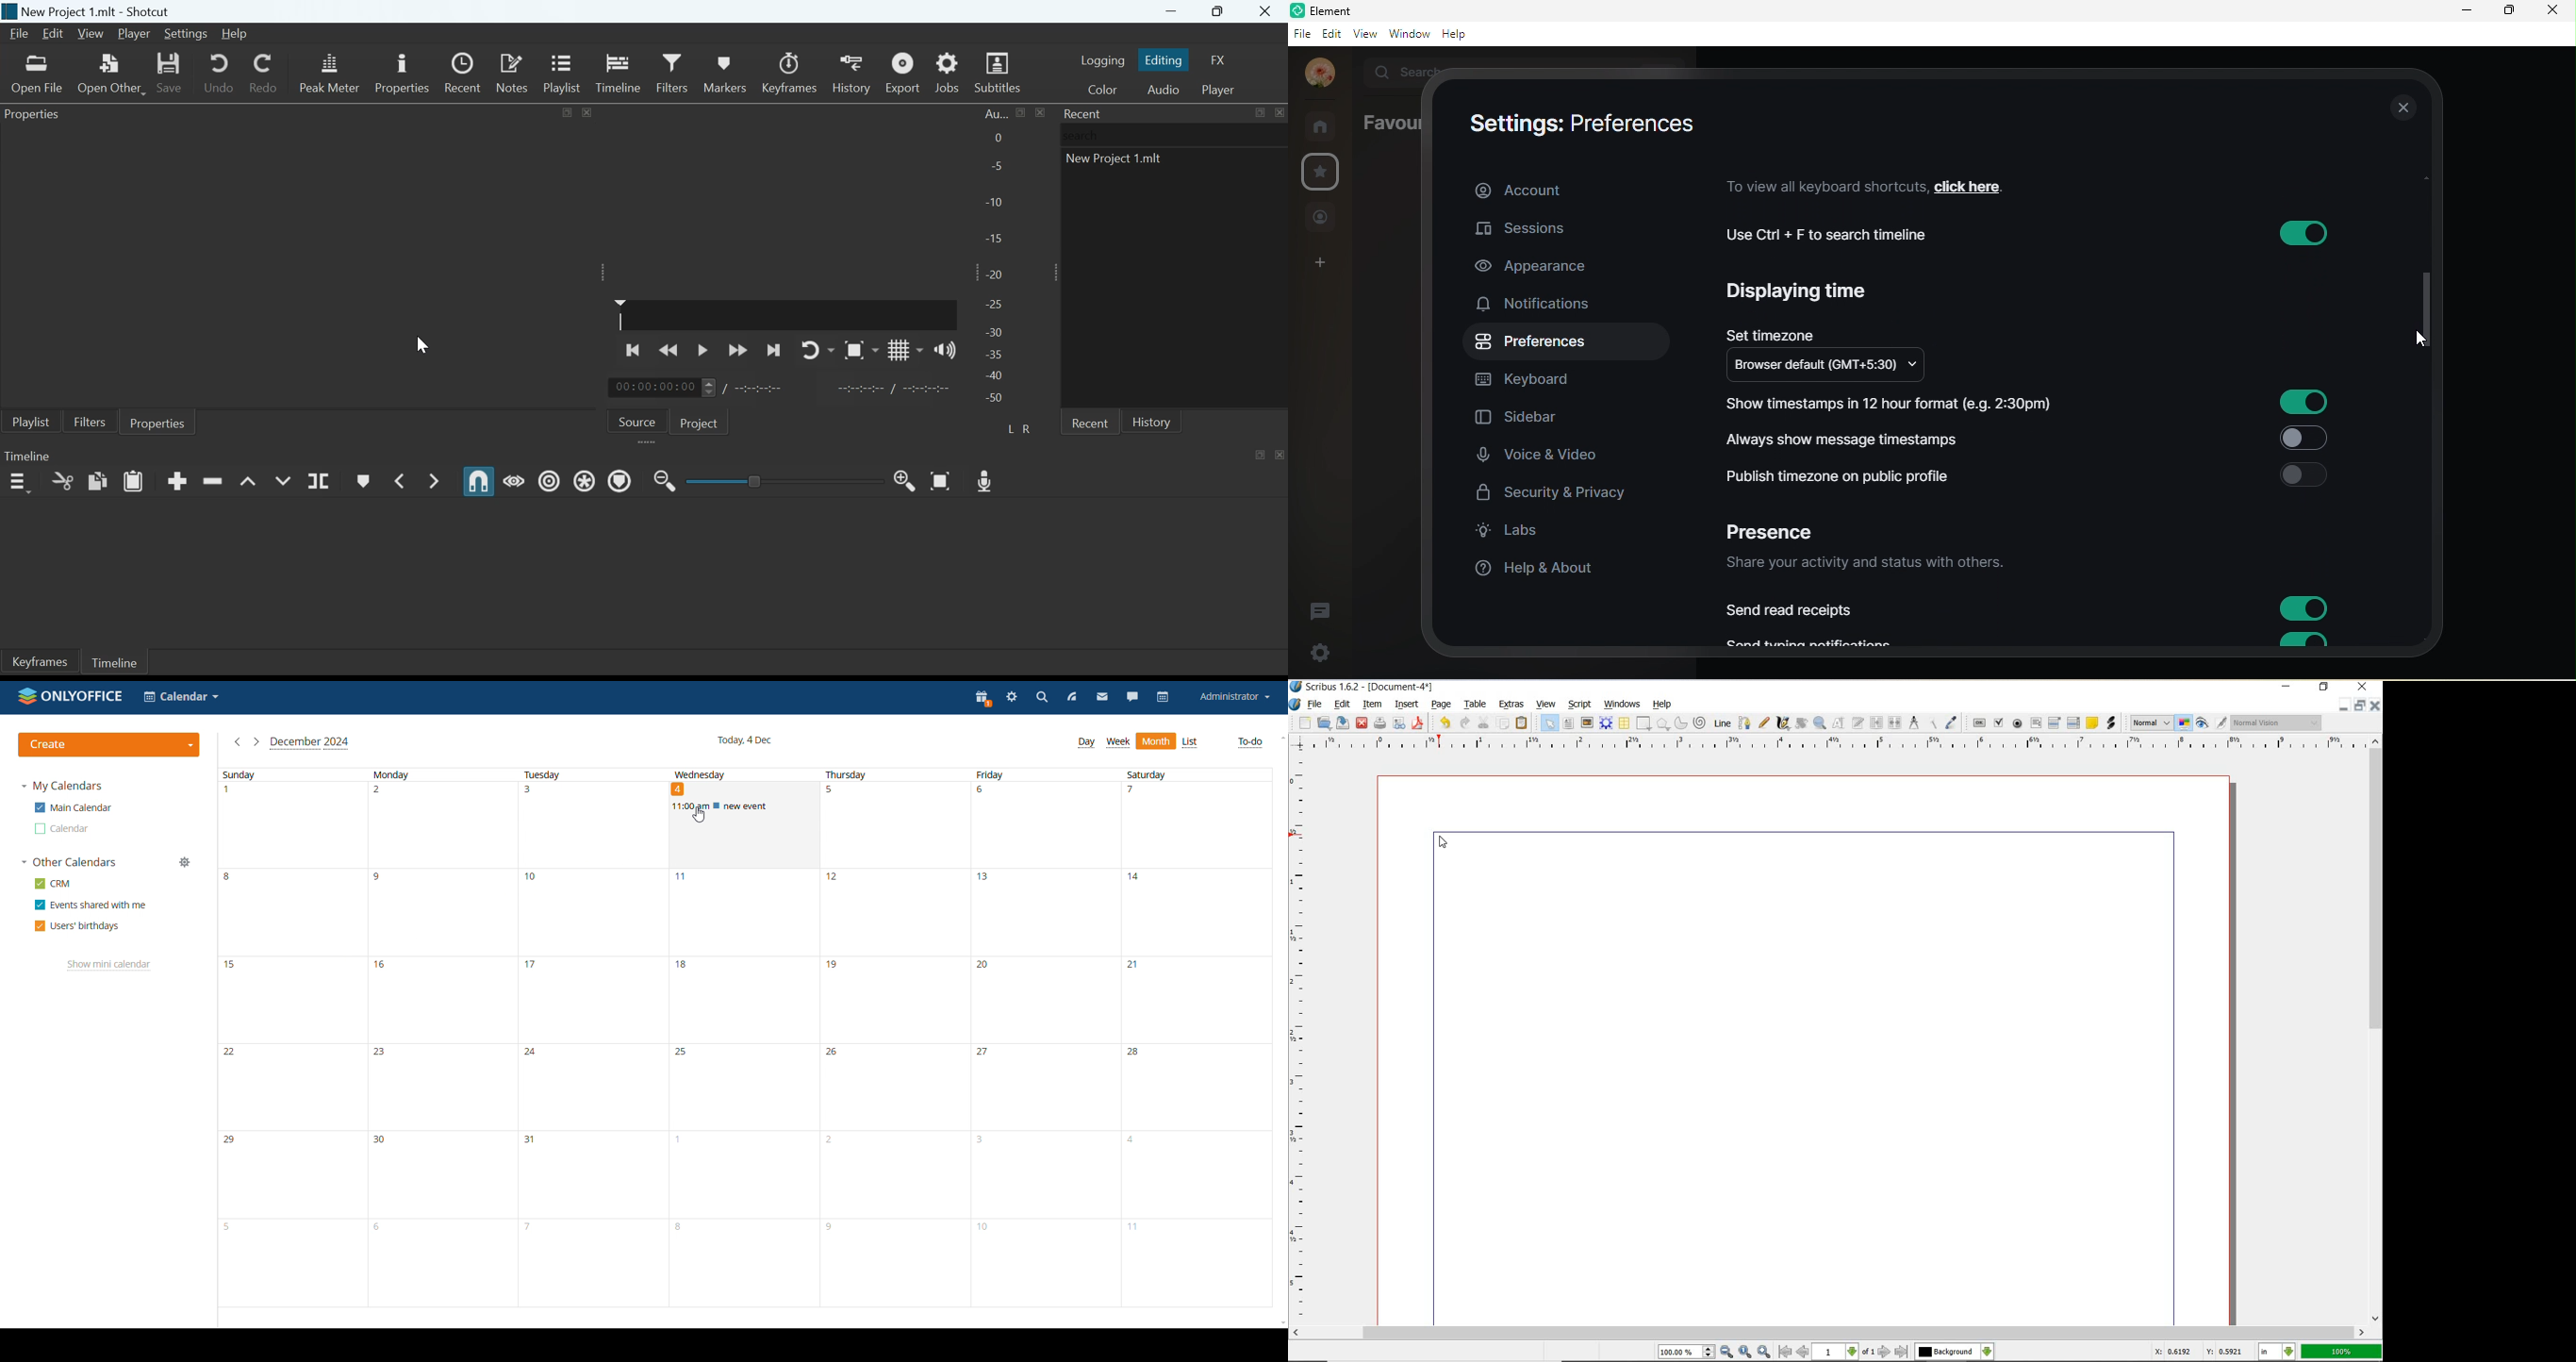  Describe the element at coordinates (1325, 723) in the screenshot. I see `open` at that location.